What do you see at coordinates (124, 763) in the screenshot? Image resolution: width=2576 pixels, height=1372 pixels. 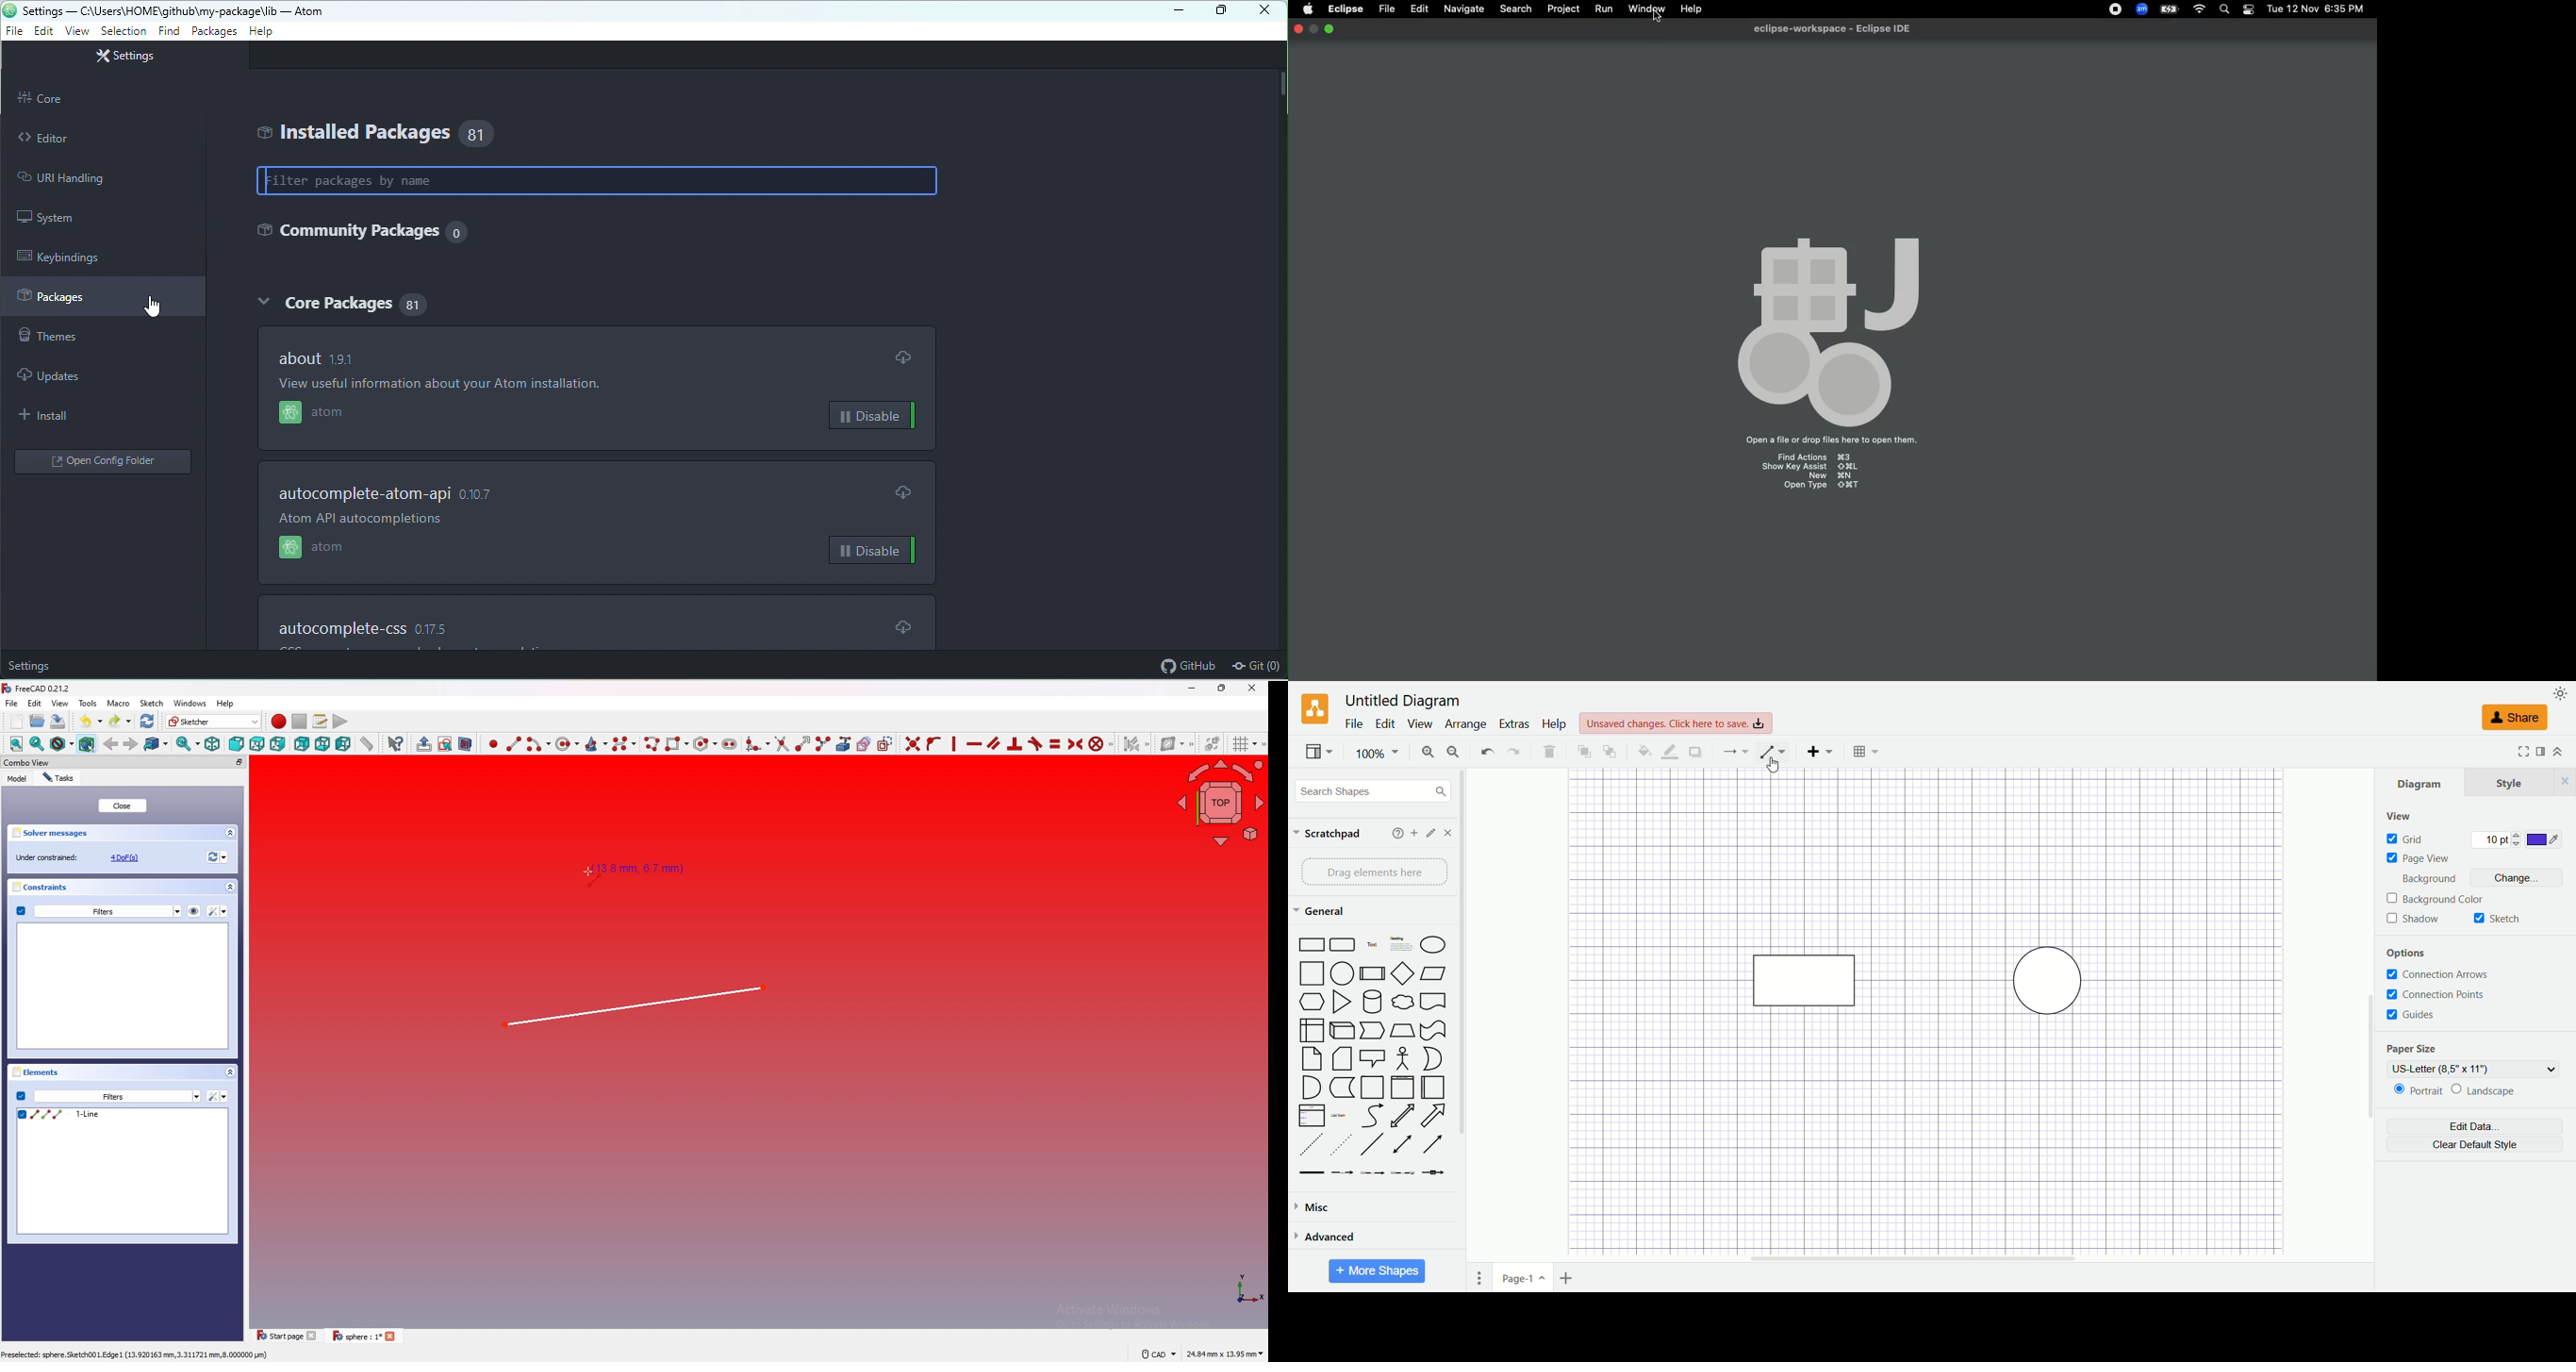 I see `Combo View` at bounding box center [124, 763].